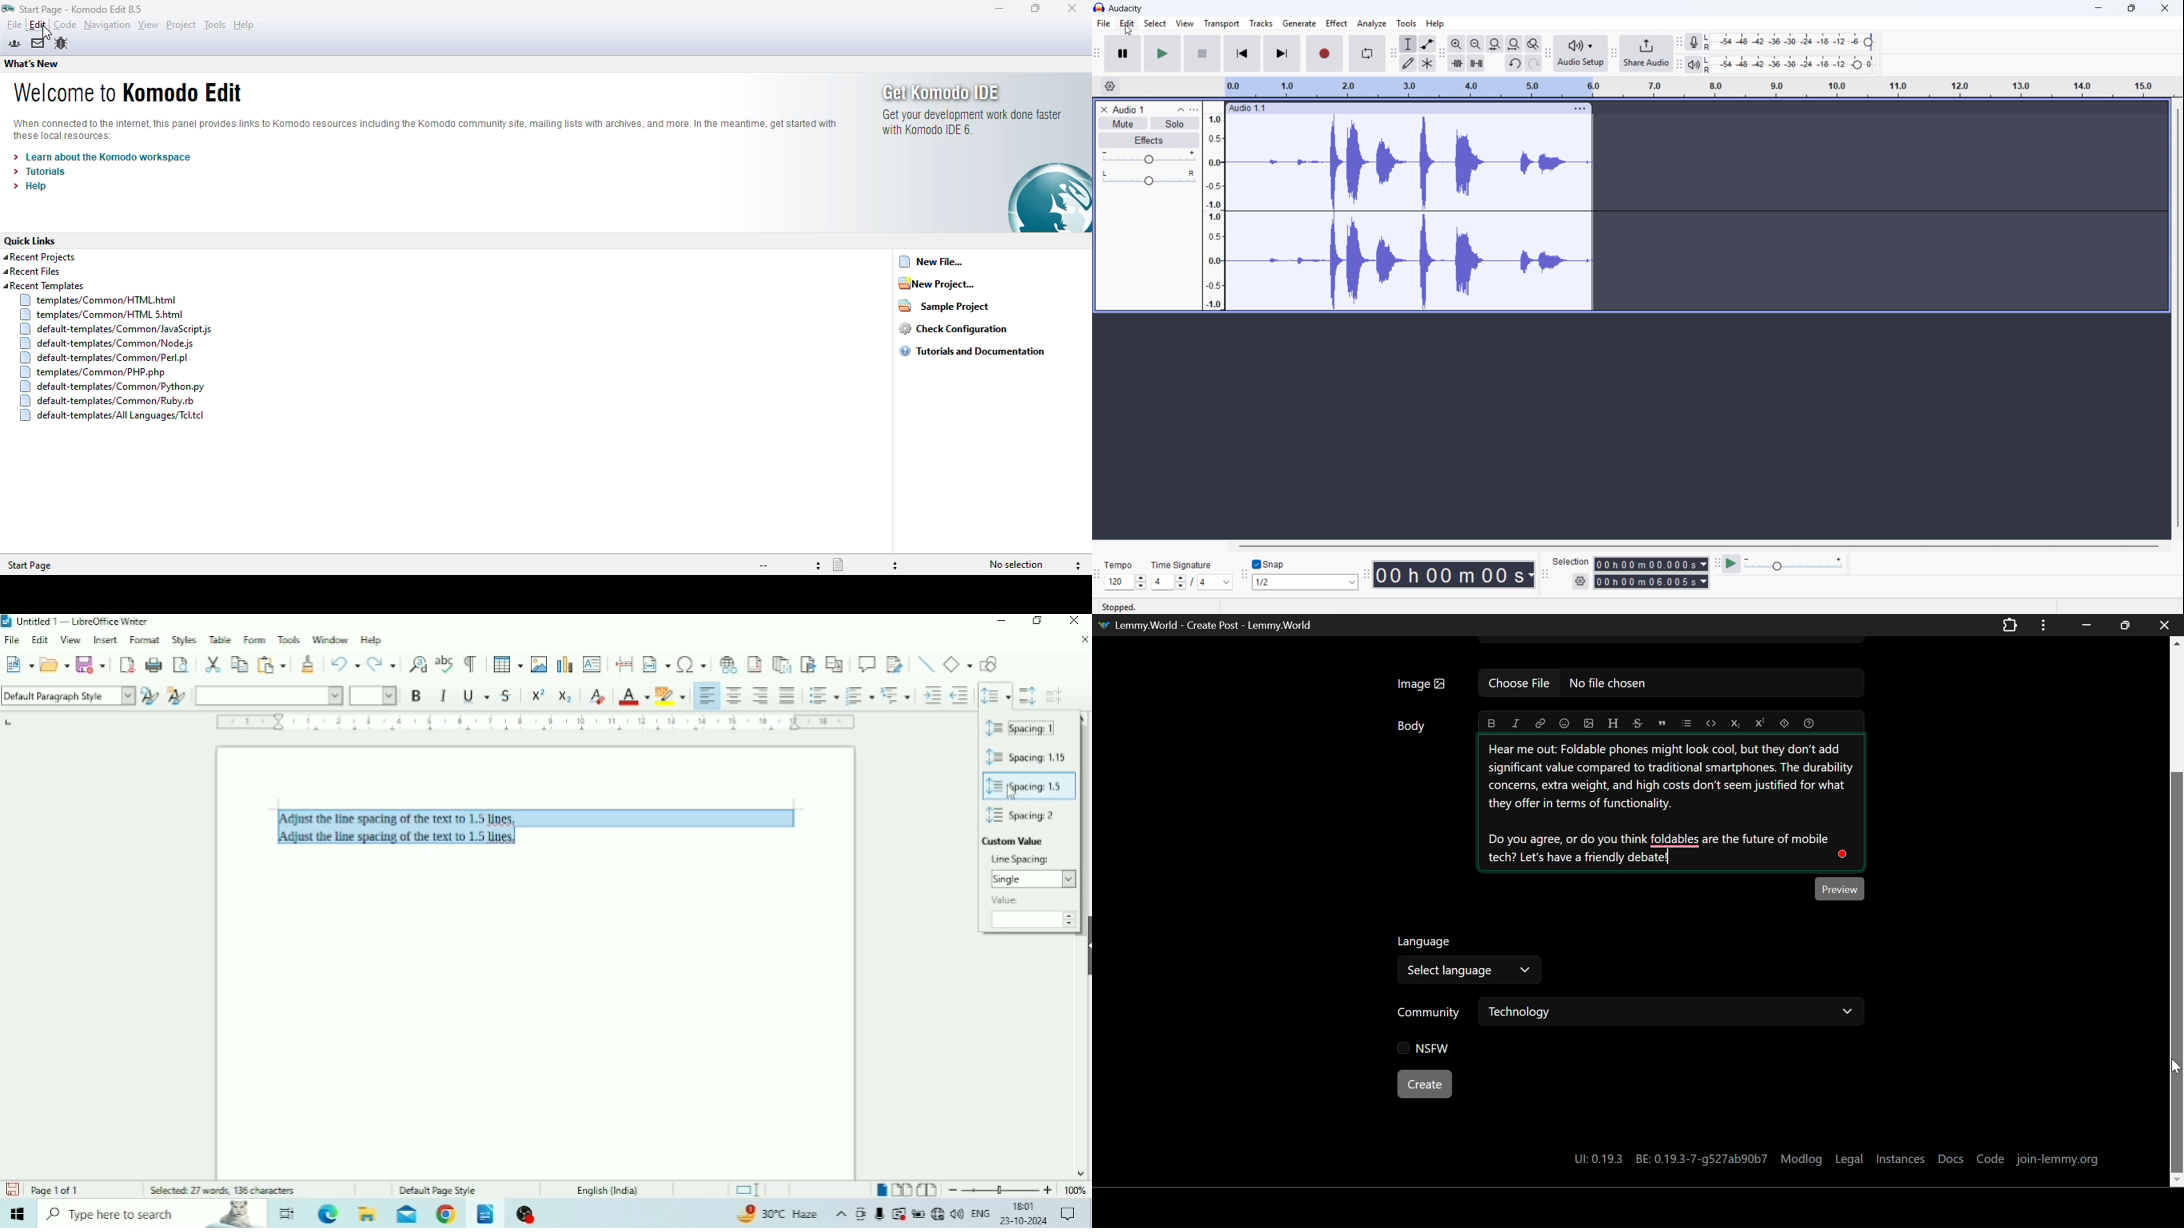  Describe the element at coordinates (957, 663) in the screenshot. I see `Basic Shapes` at that location.